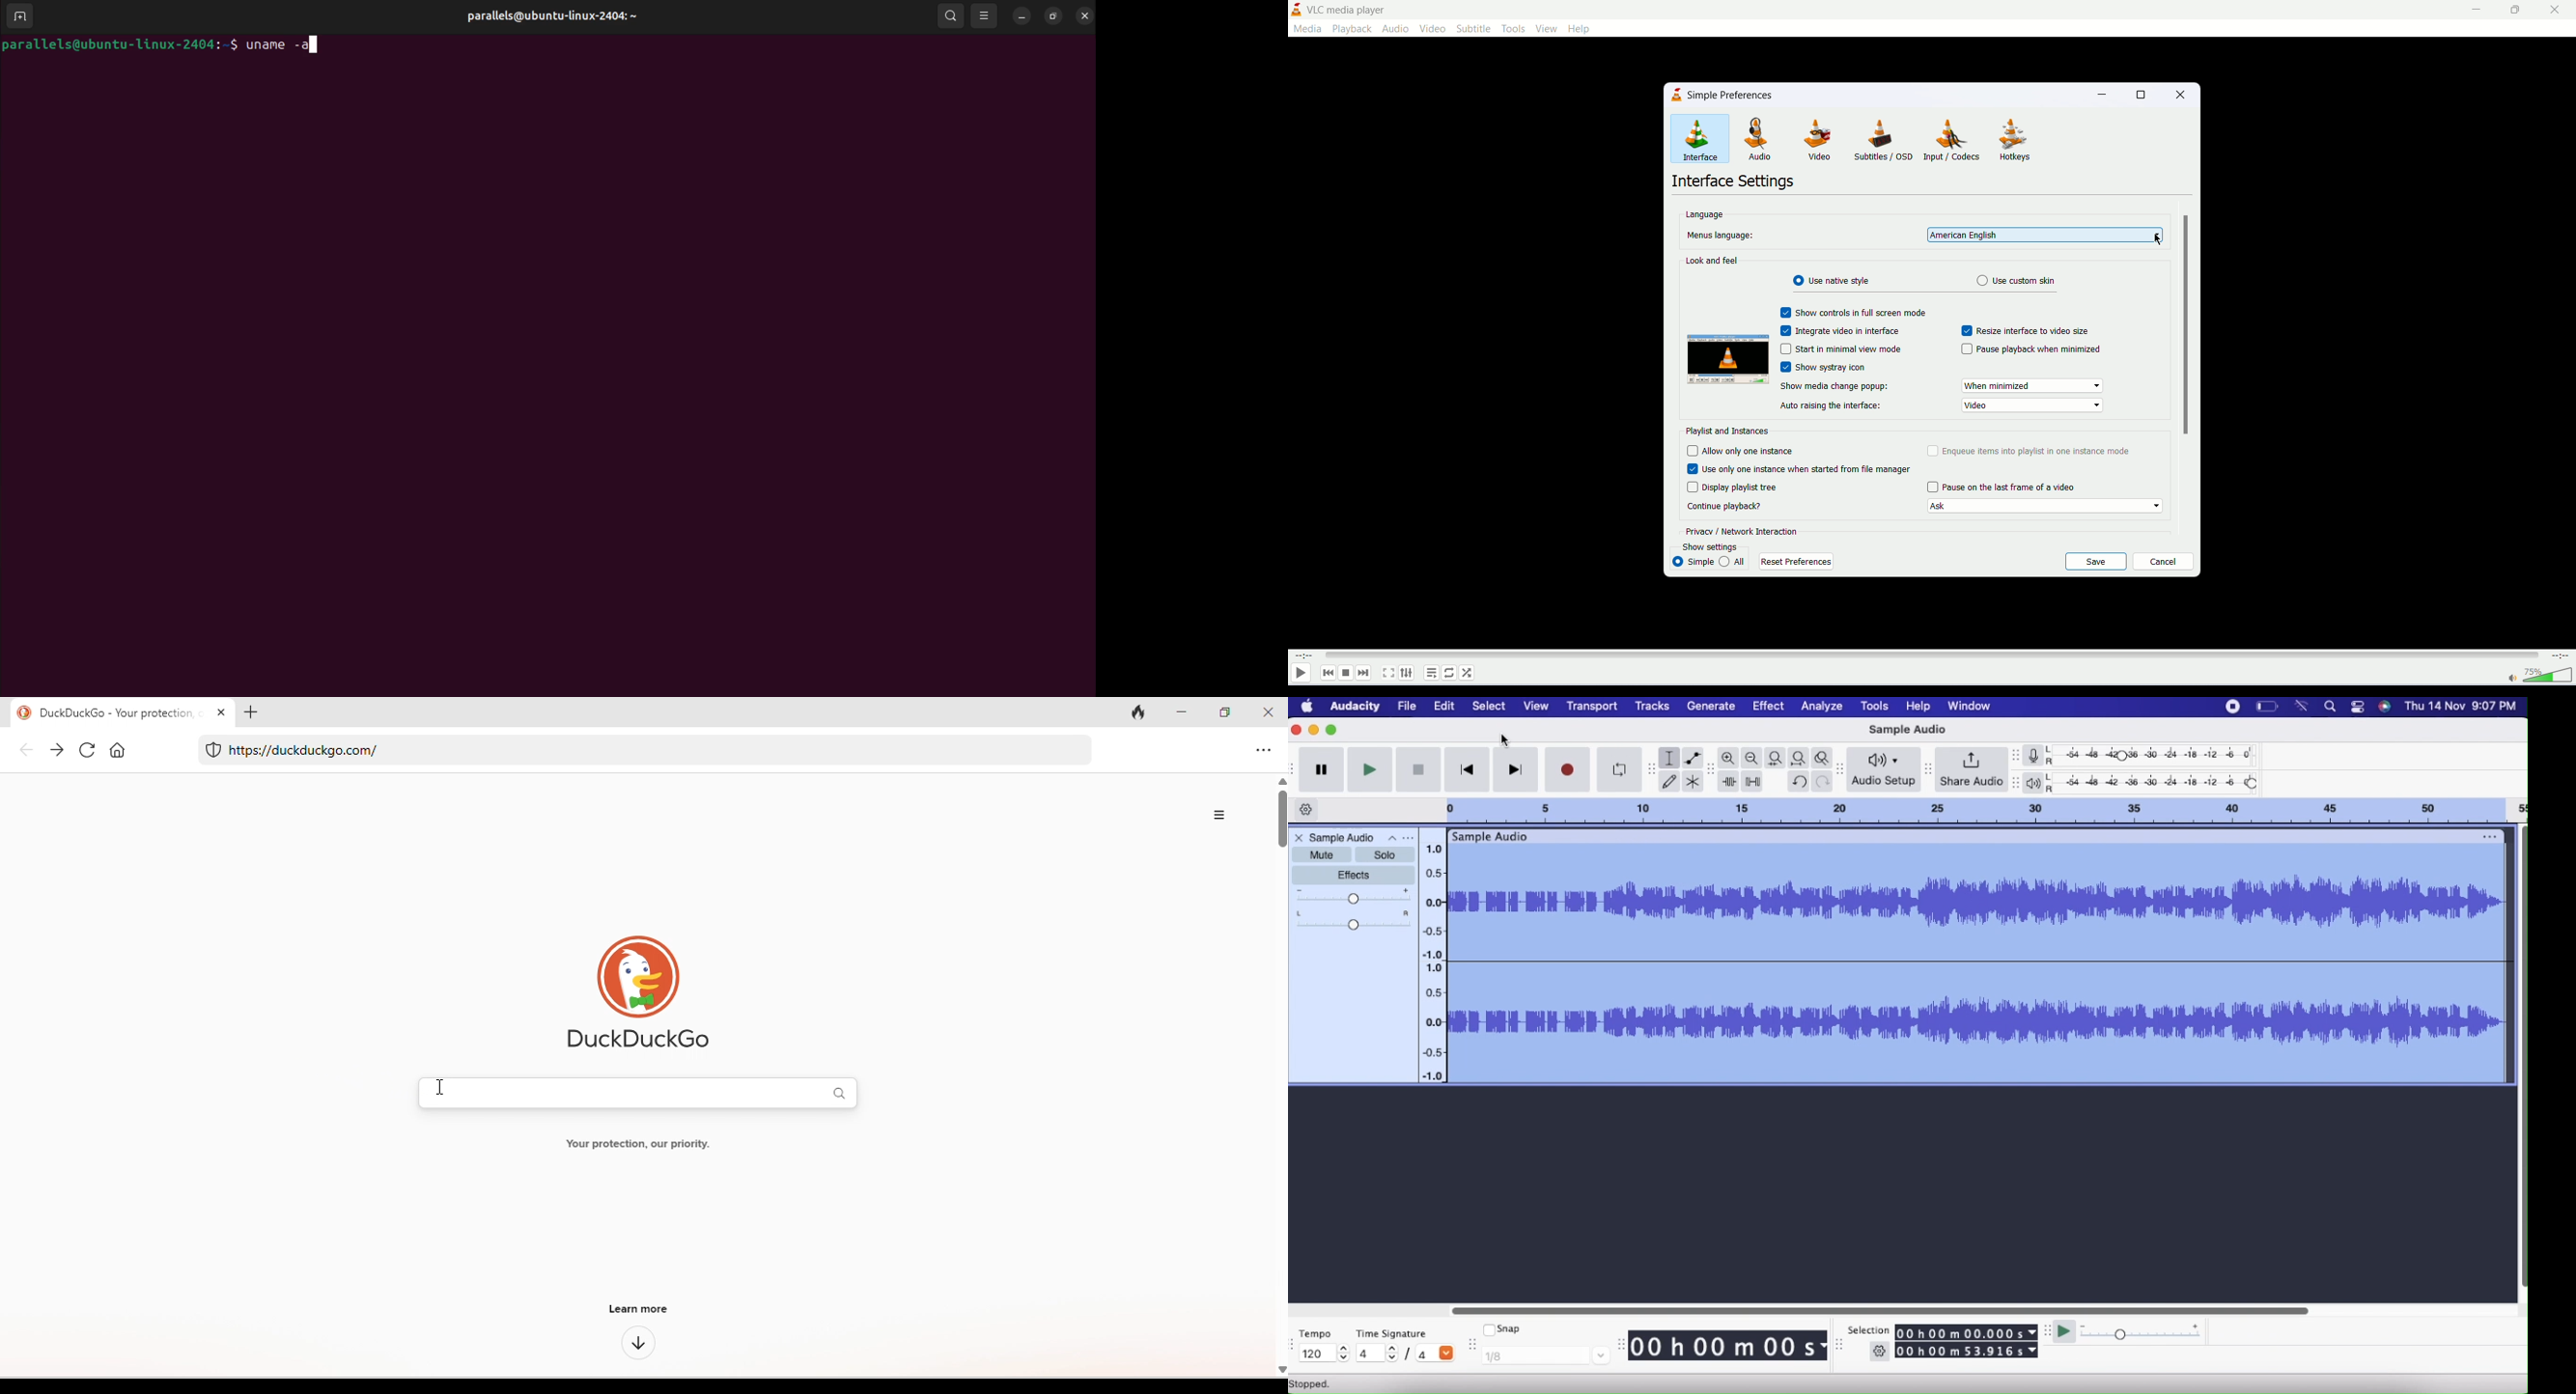  Describe the element at coordinates (1353, 29) in the screenshot. I see `playback` at that location.